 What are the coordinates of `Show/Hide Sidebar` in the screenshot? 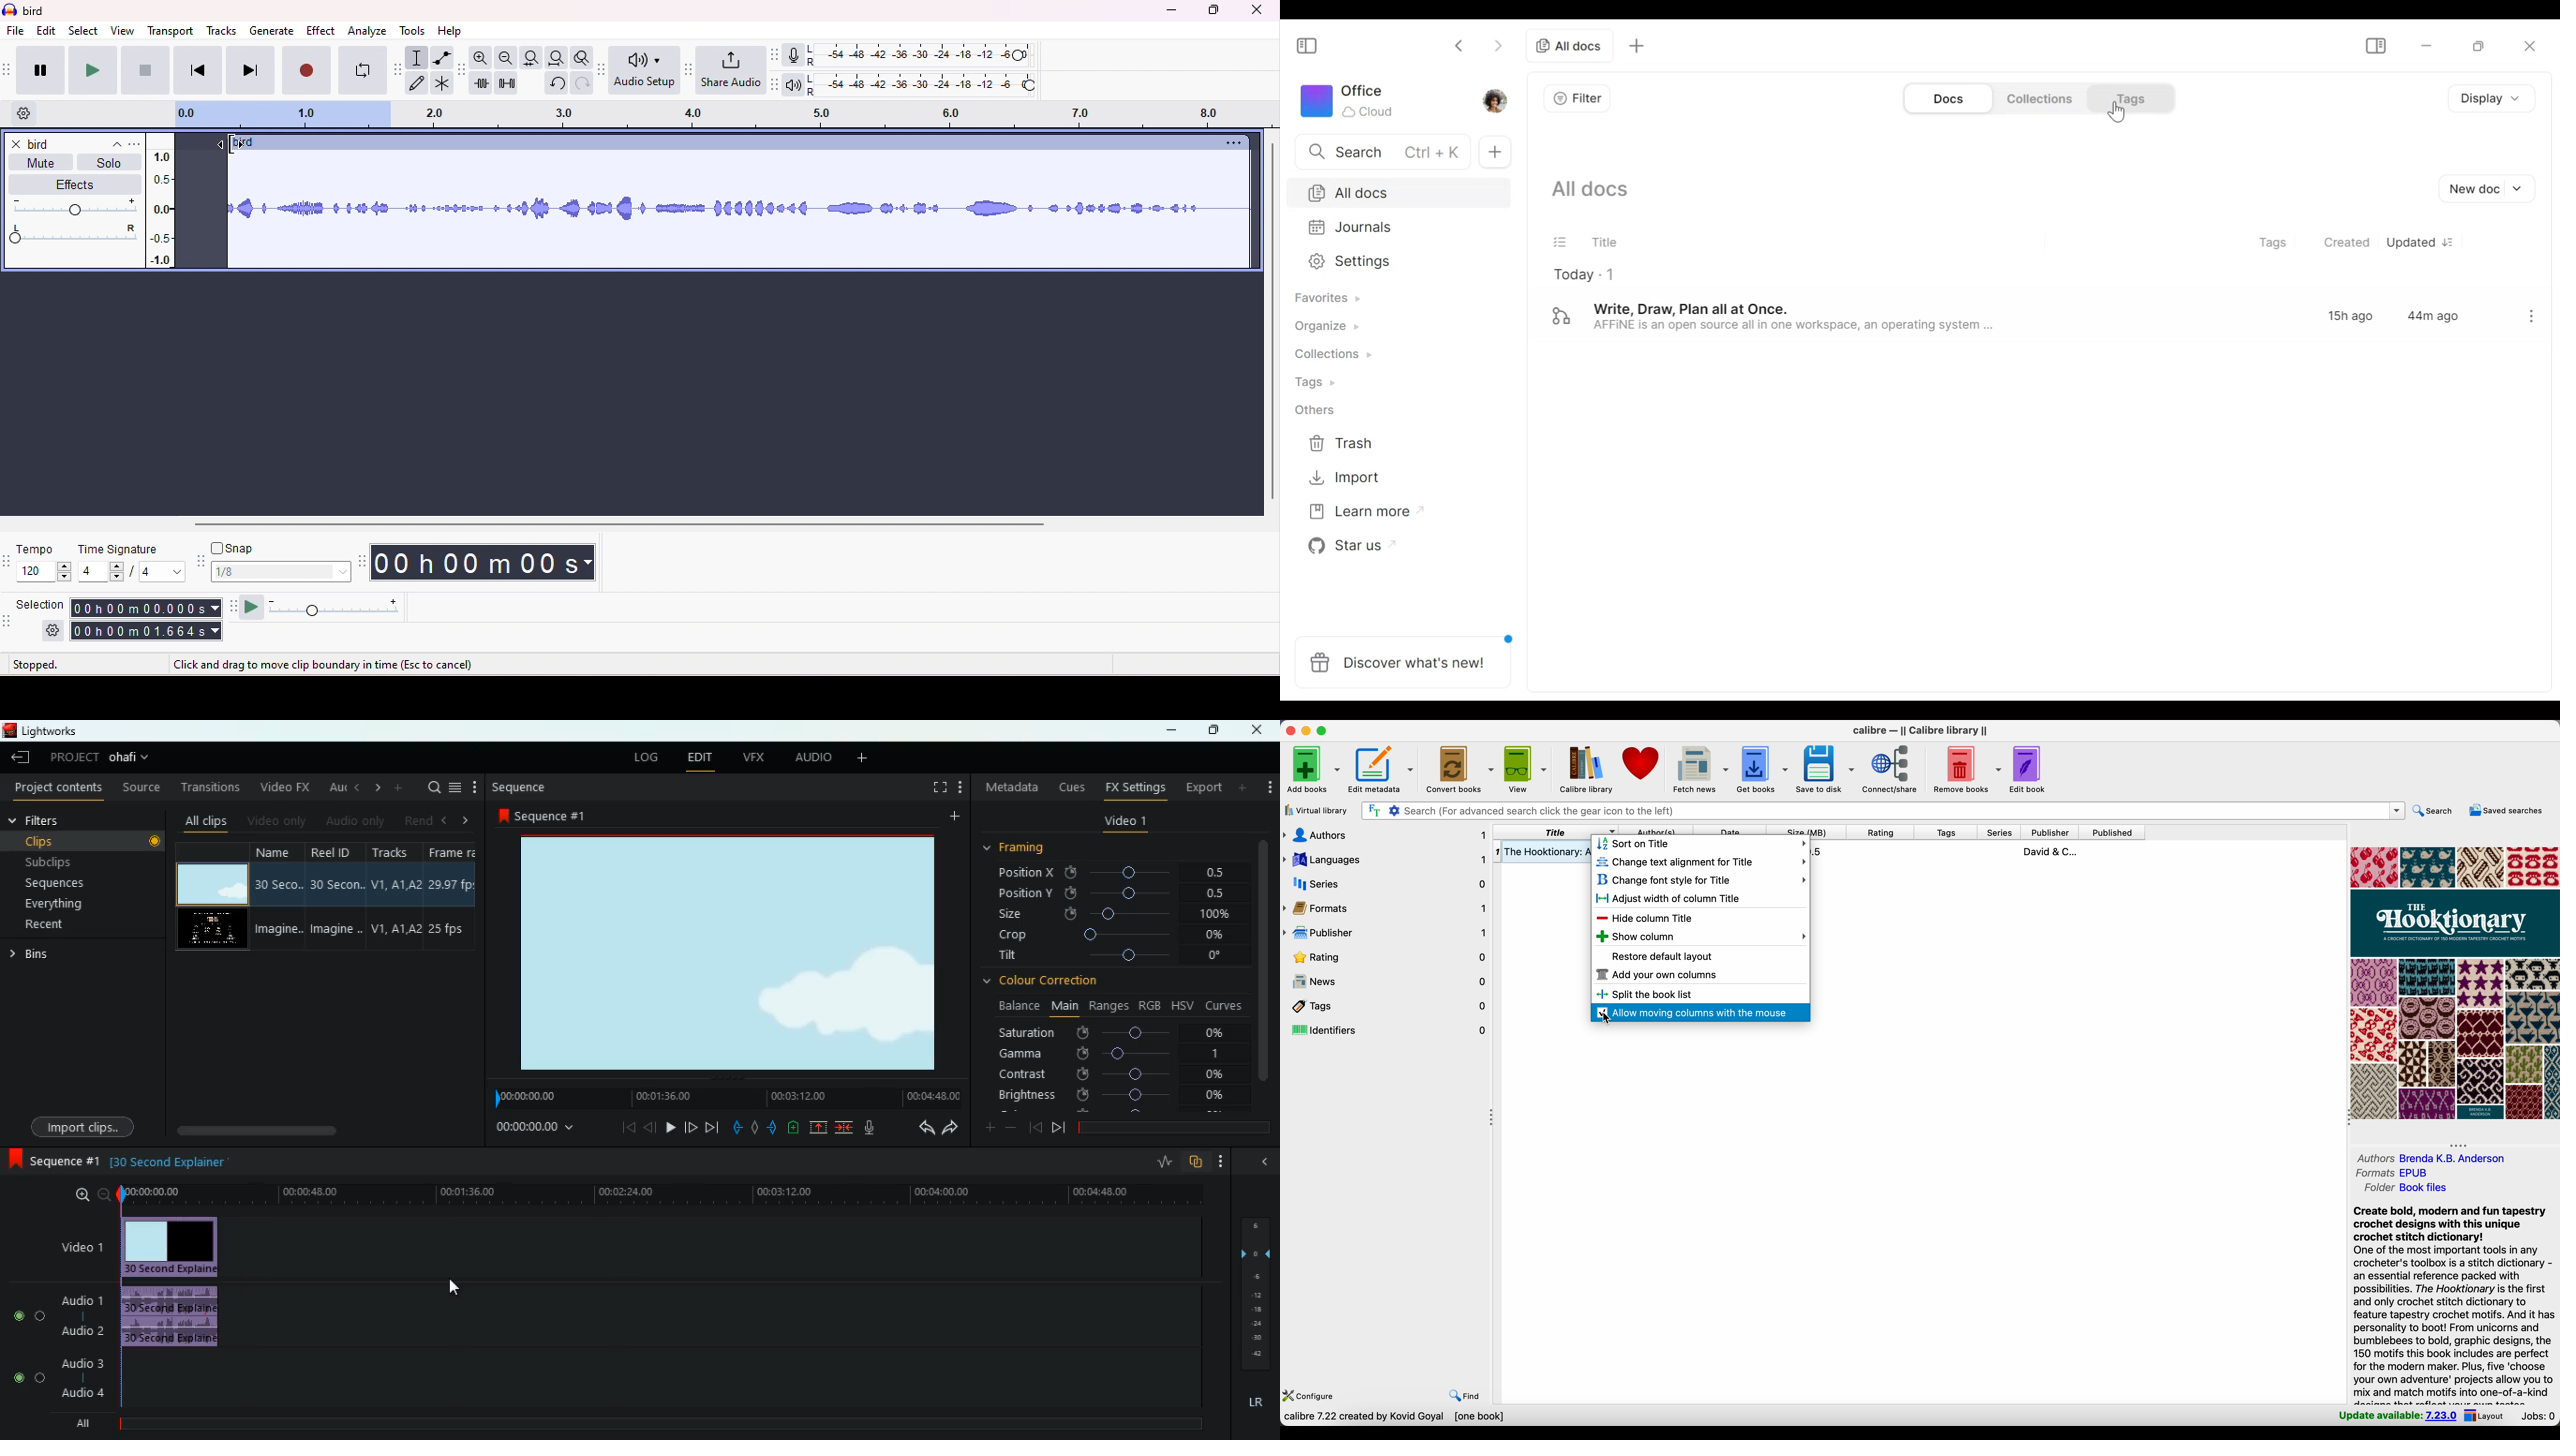 It's located at (2375, 47).